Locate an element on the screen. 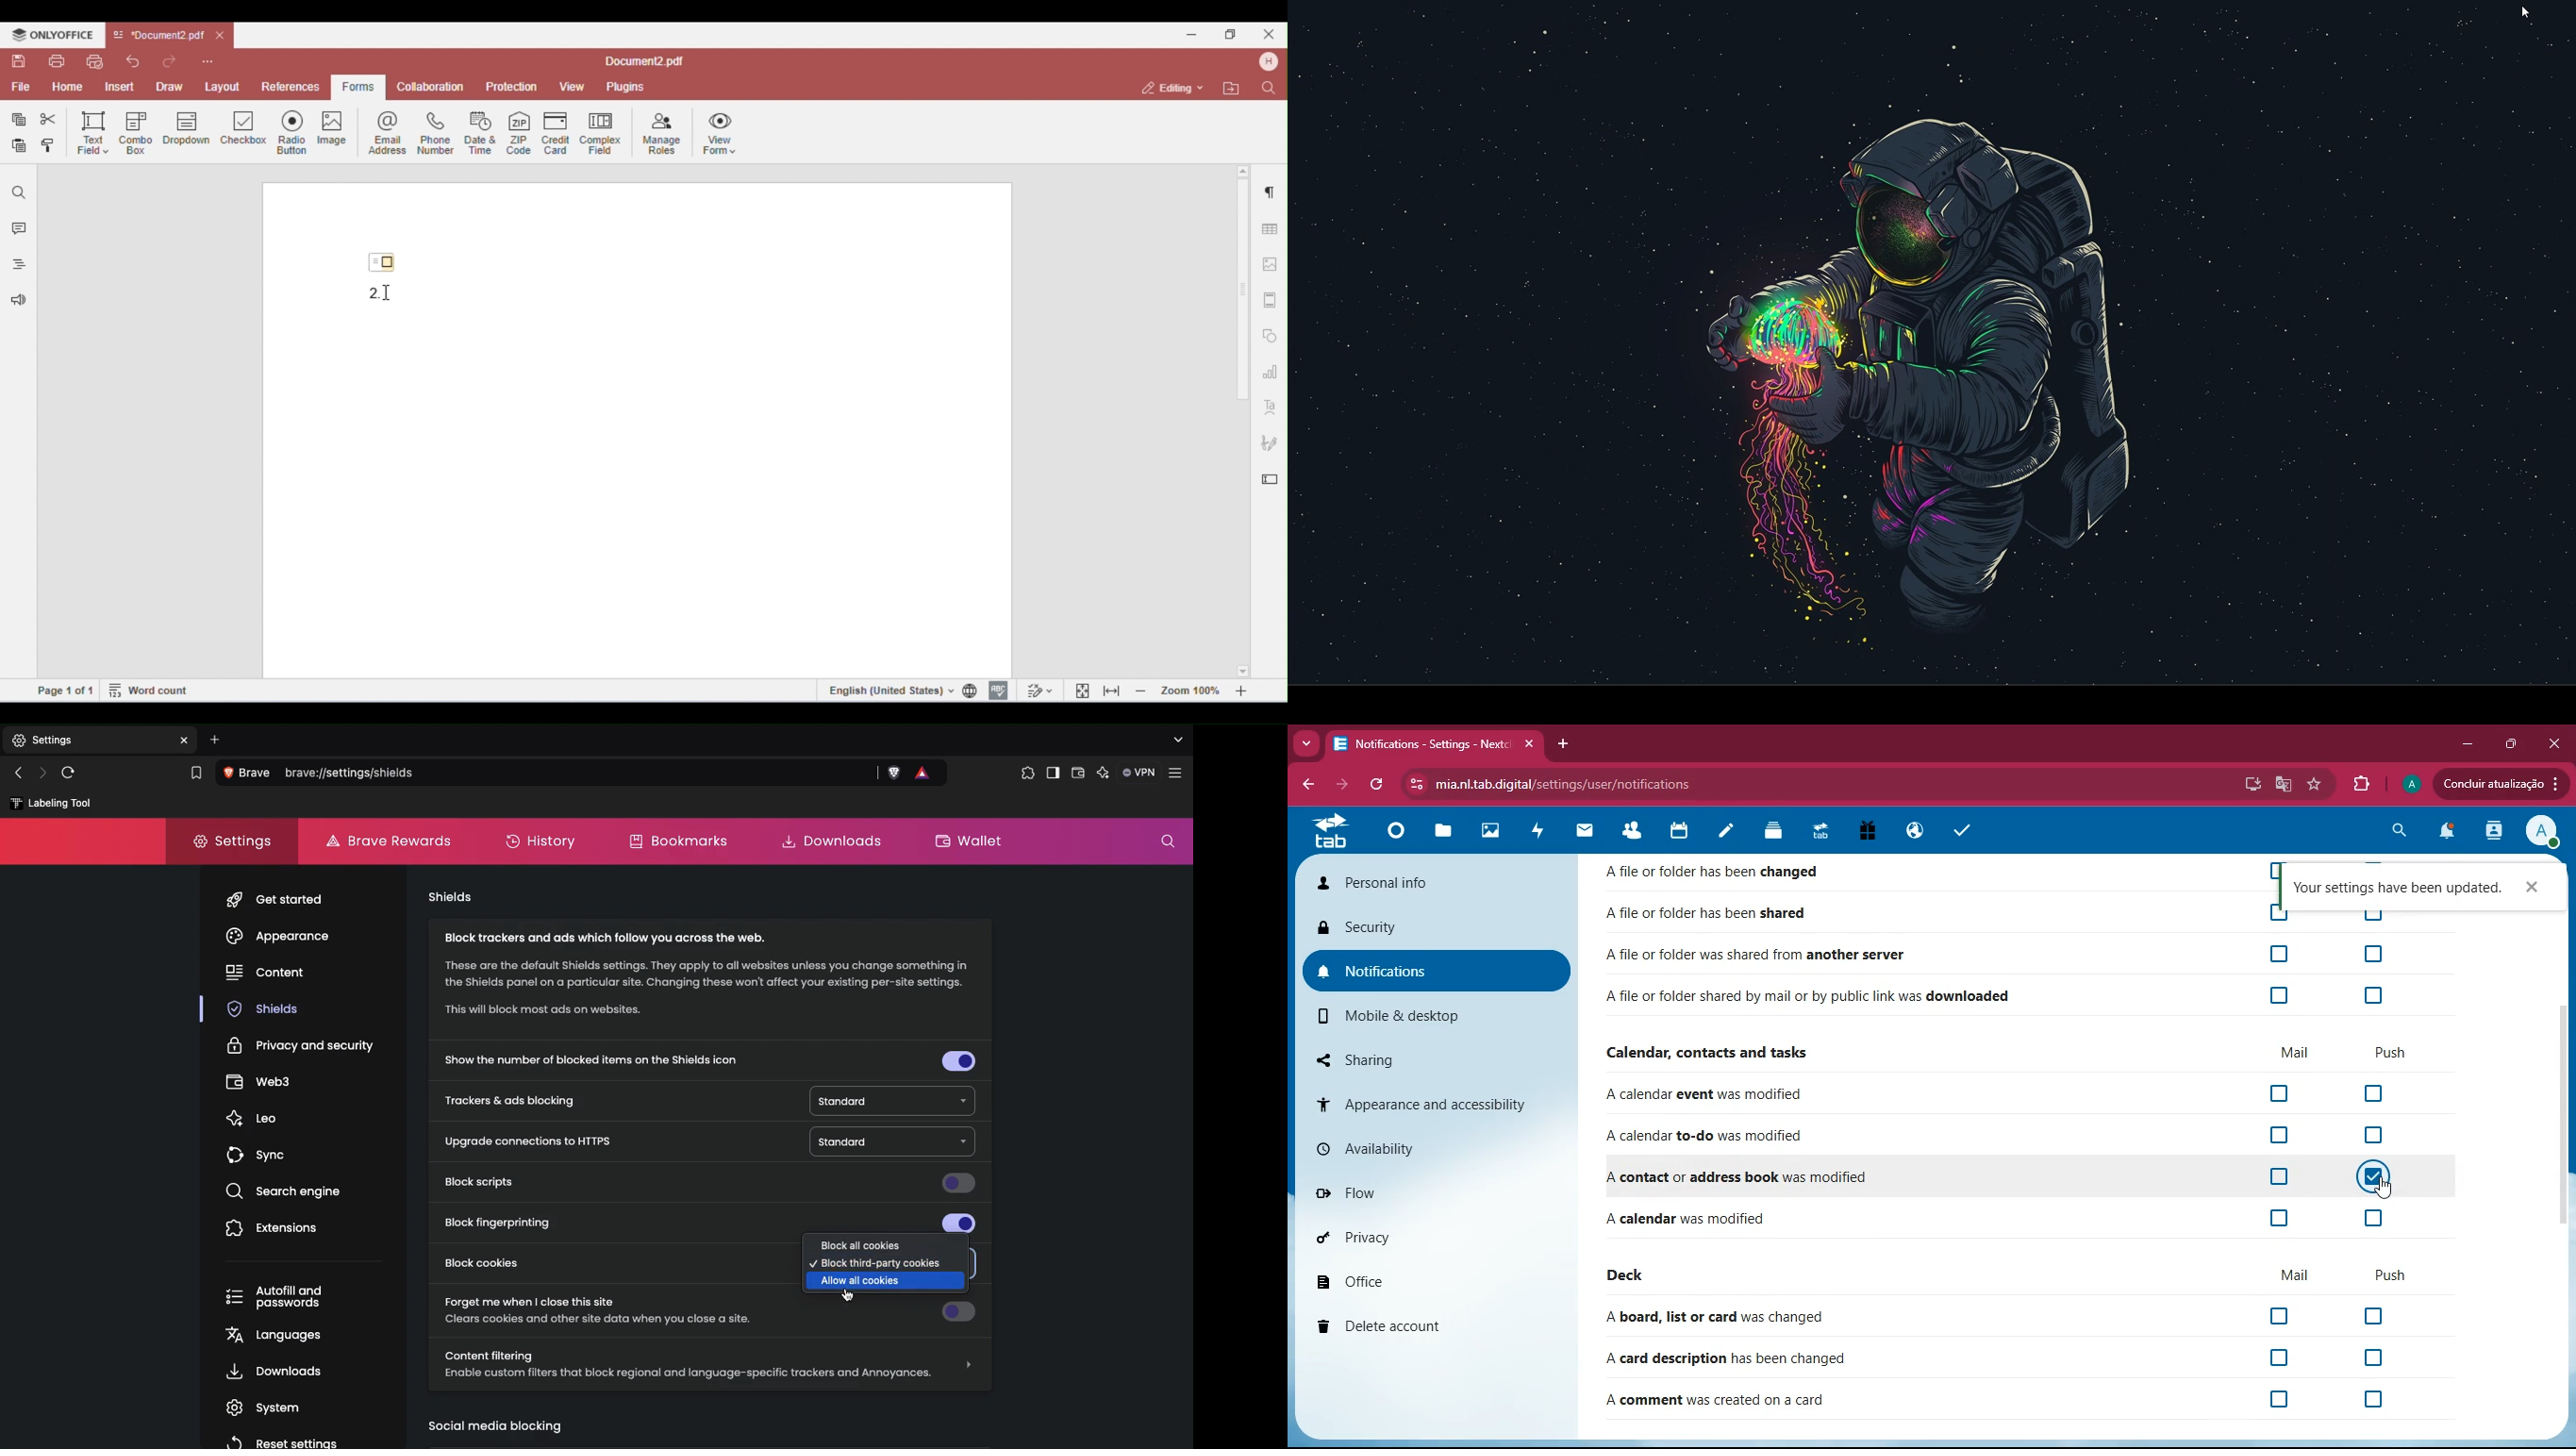  sharing is located at coordinates (1429, 1060).